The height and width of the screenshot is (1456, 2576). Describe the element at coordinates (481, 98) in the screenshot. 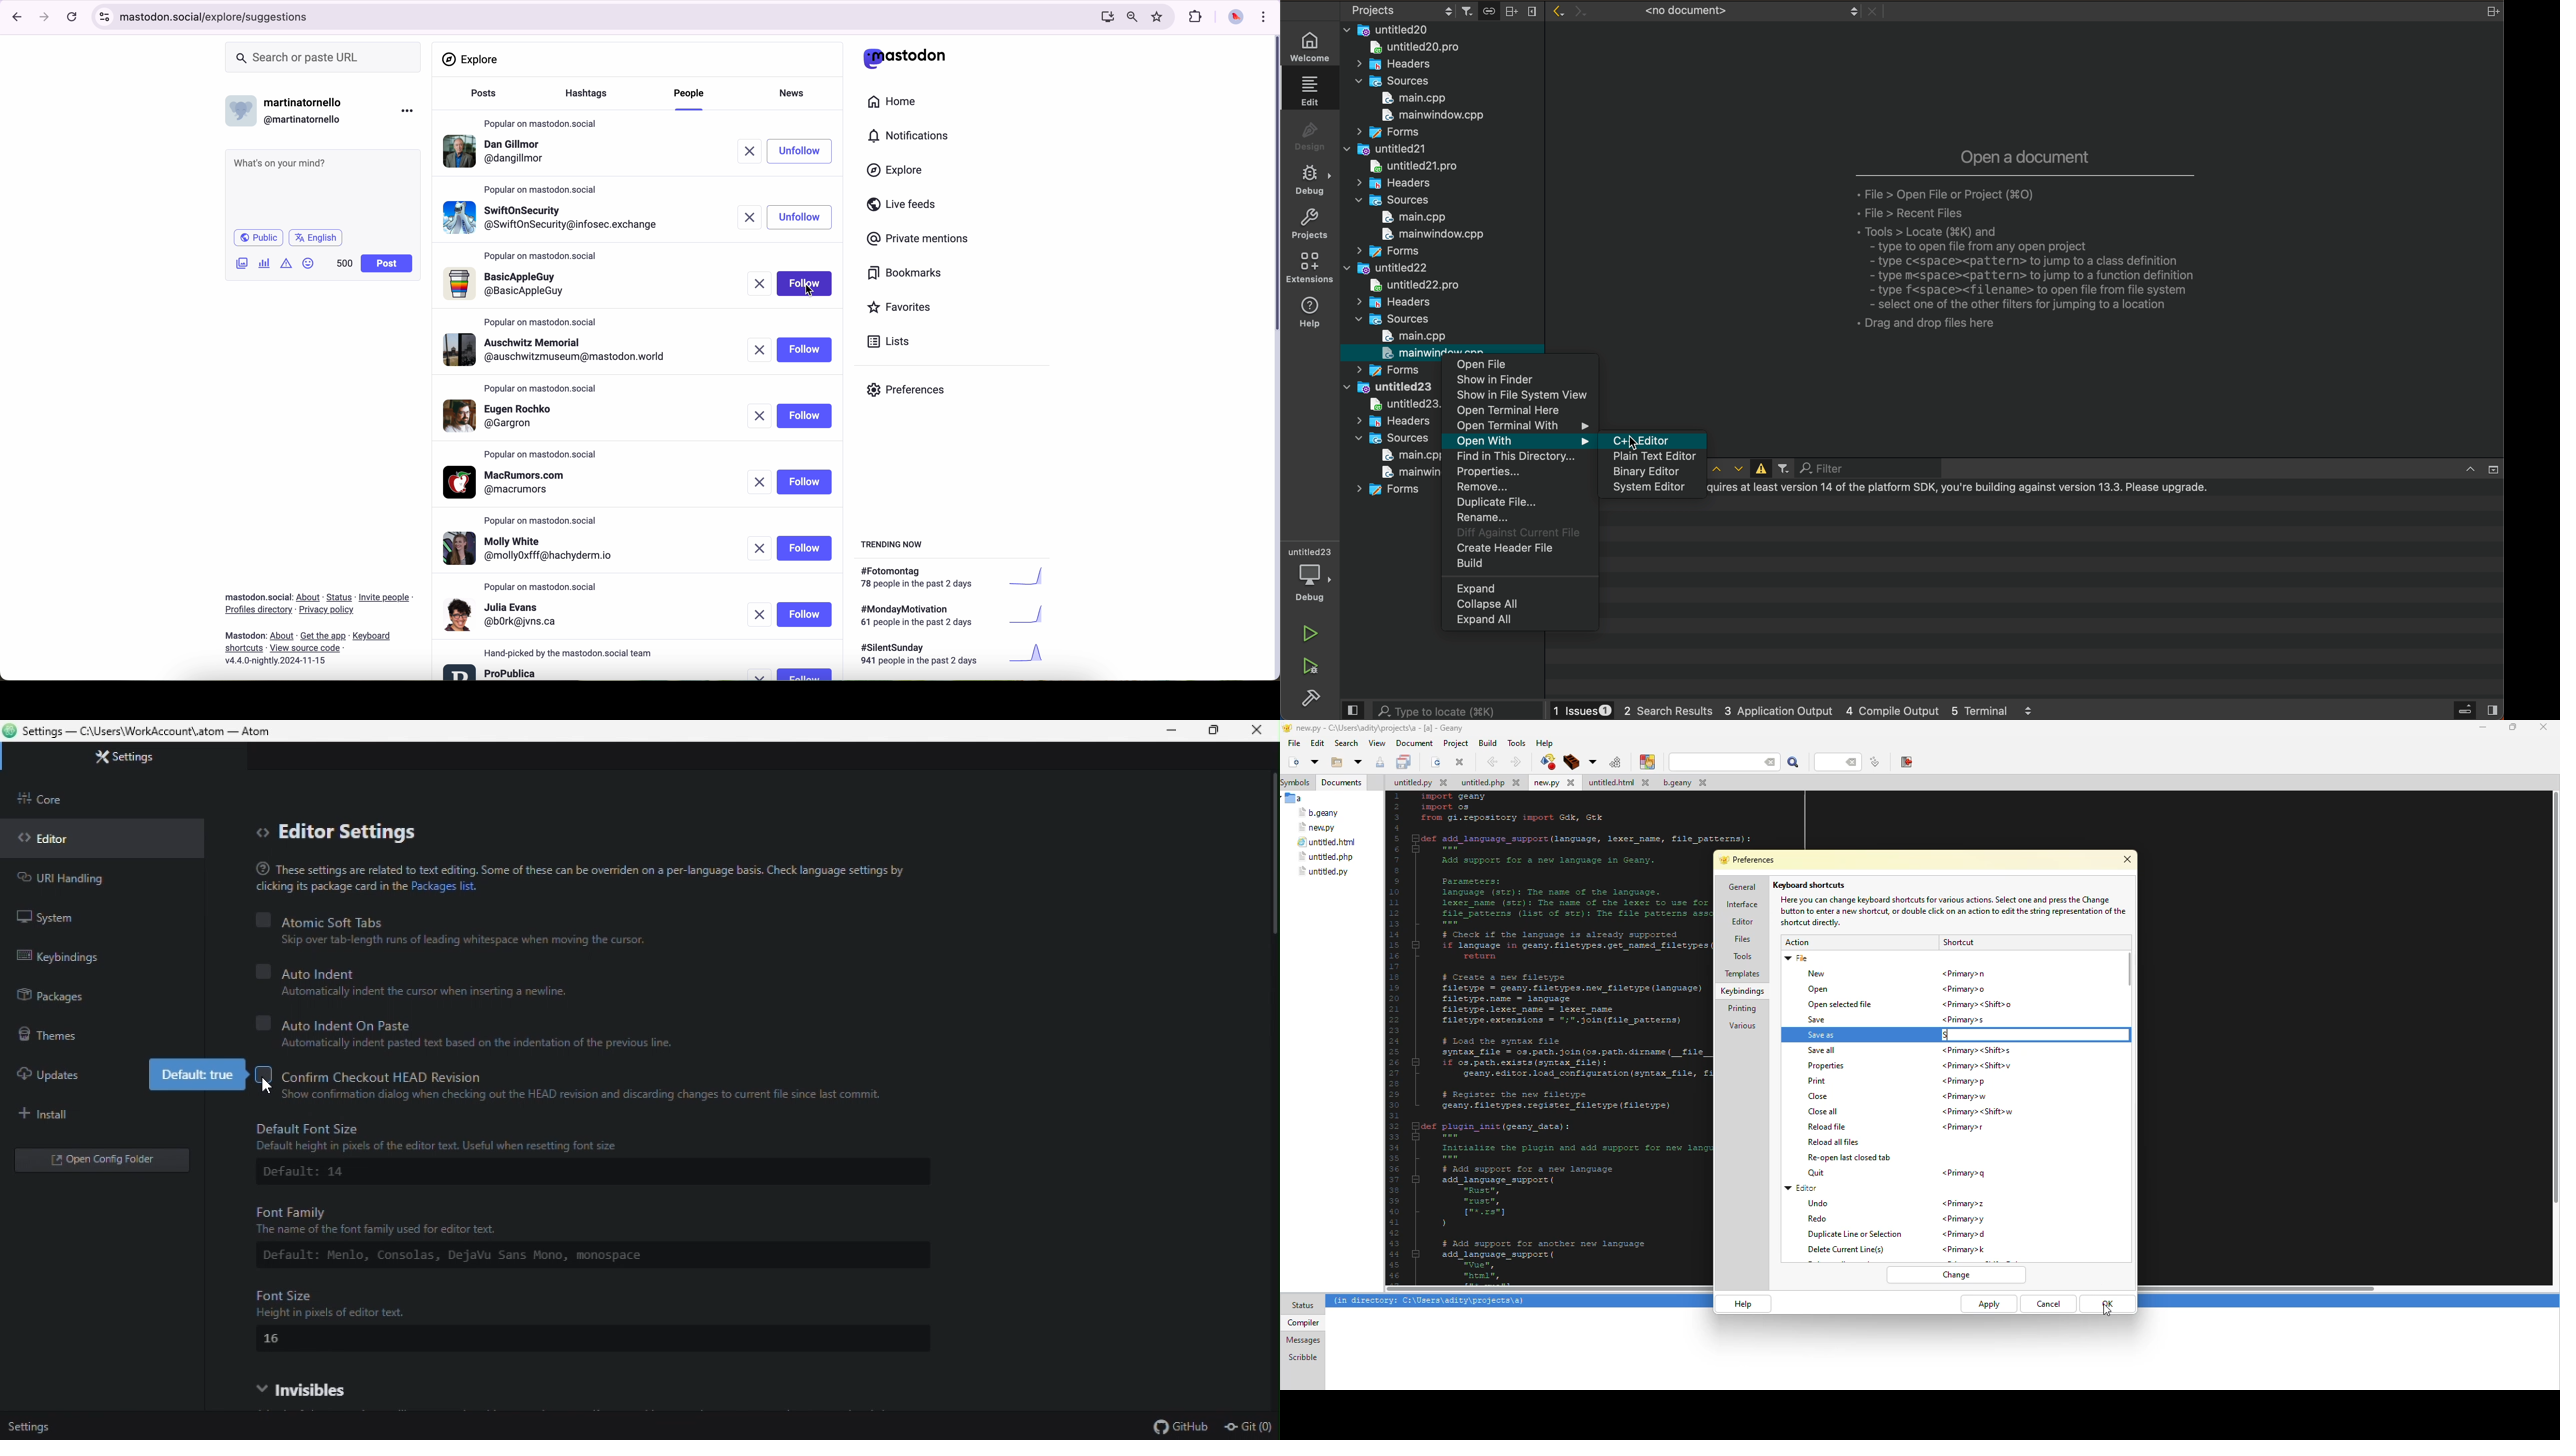

I see `posts` at that location.